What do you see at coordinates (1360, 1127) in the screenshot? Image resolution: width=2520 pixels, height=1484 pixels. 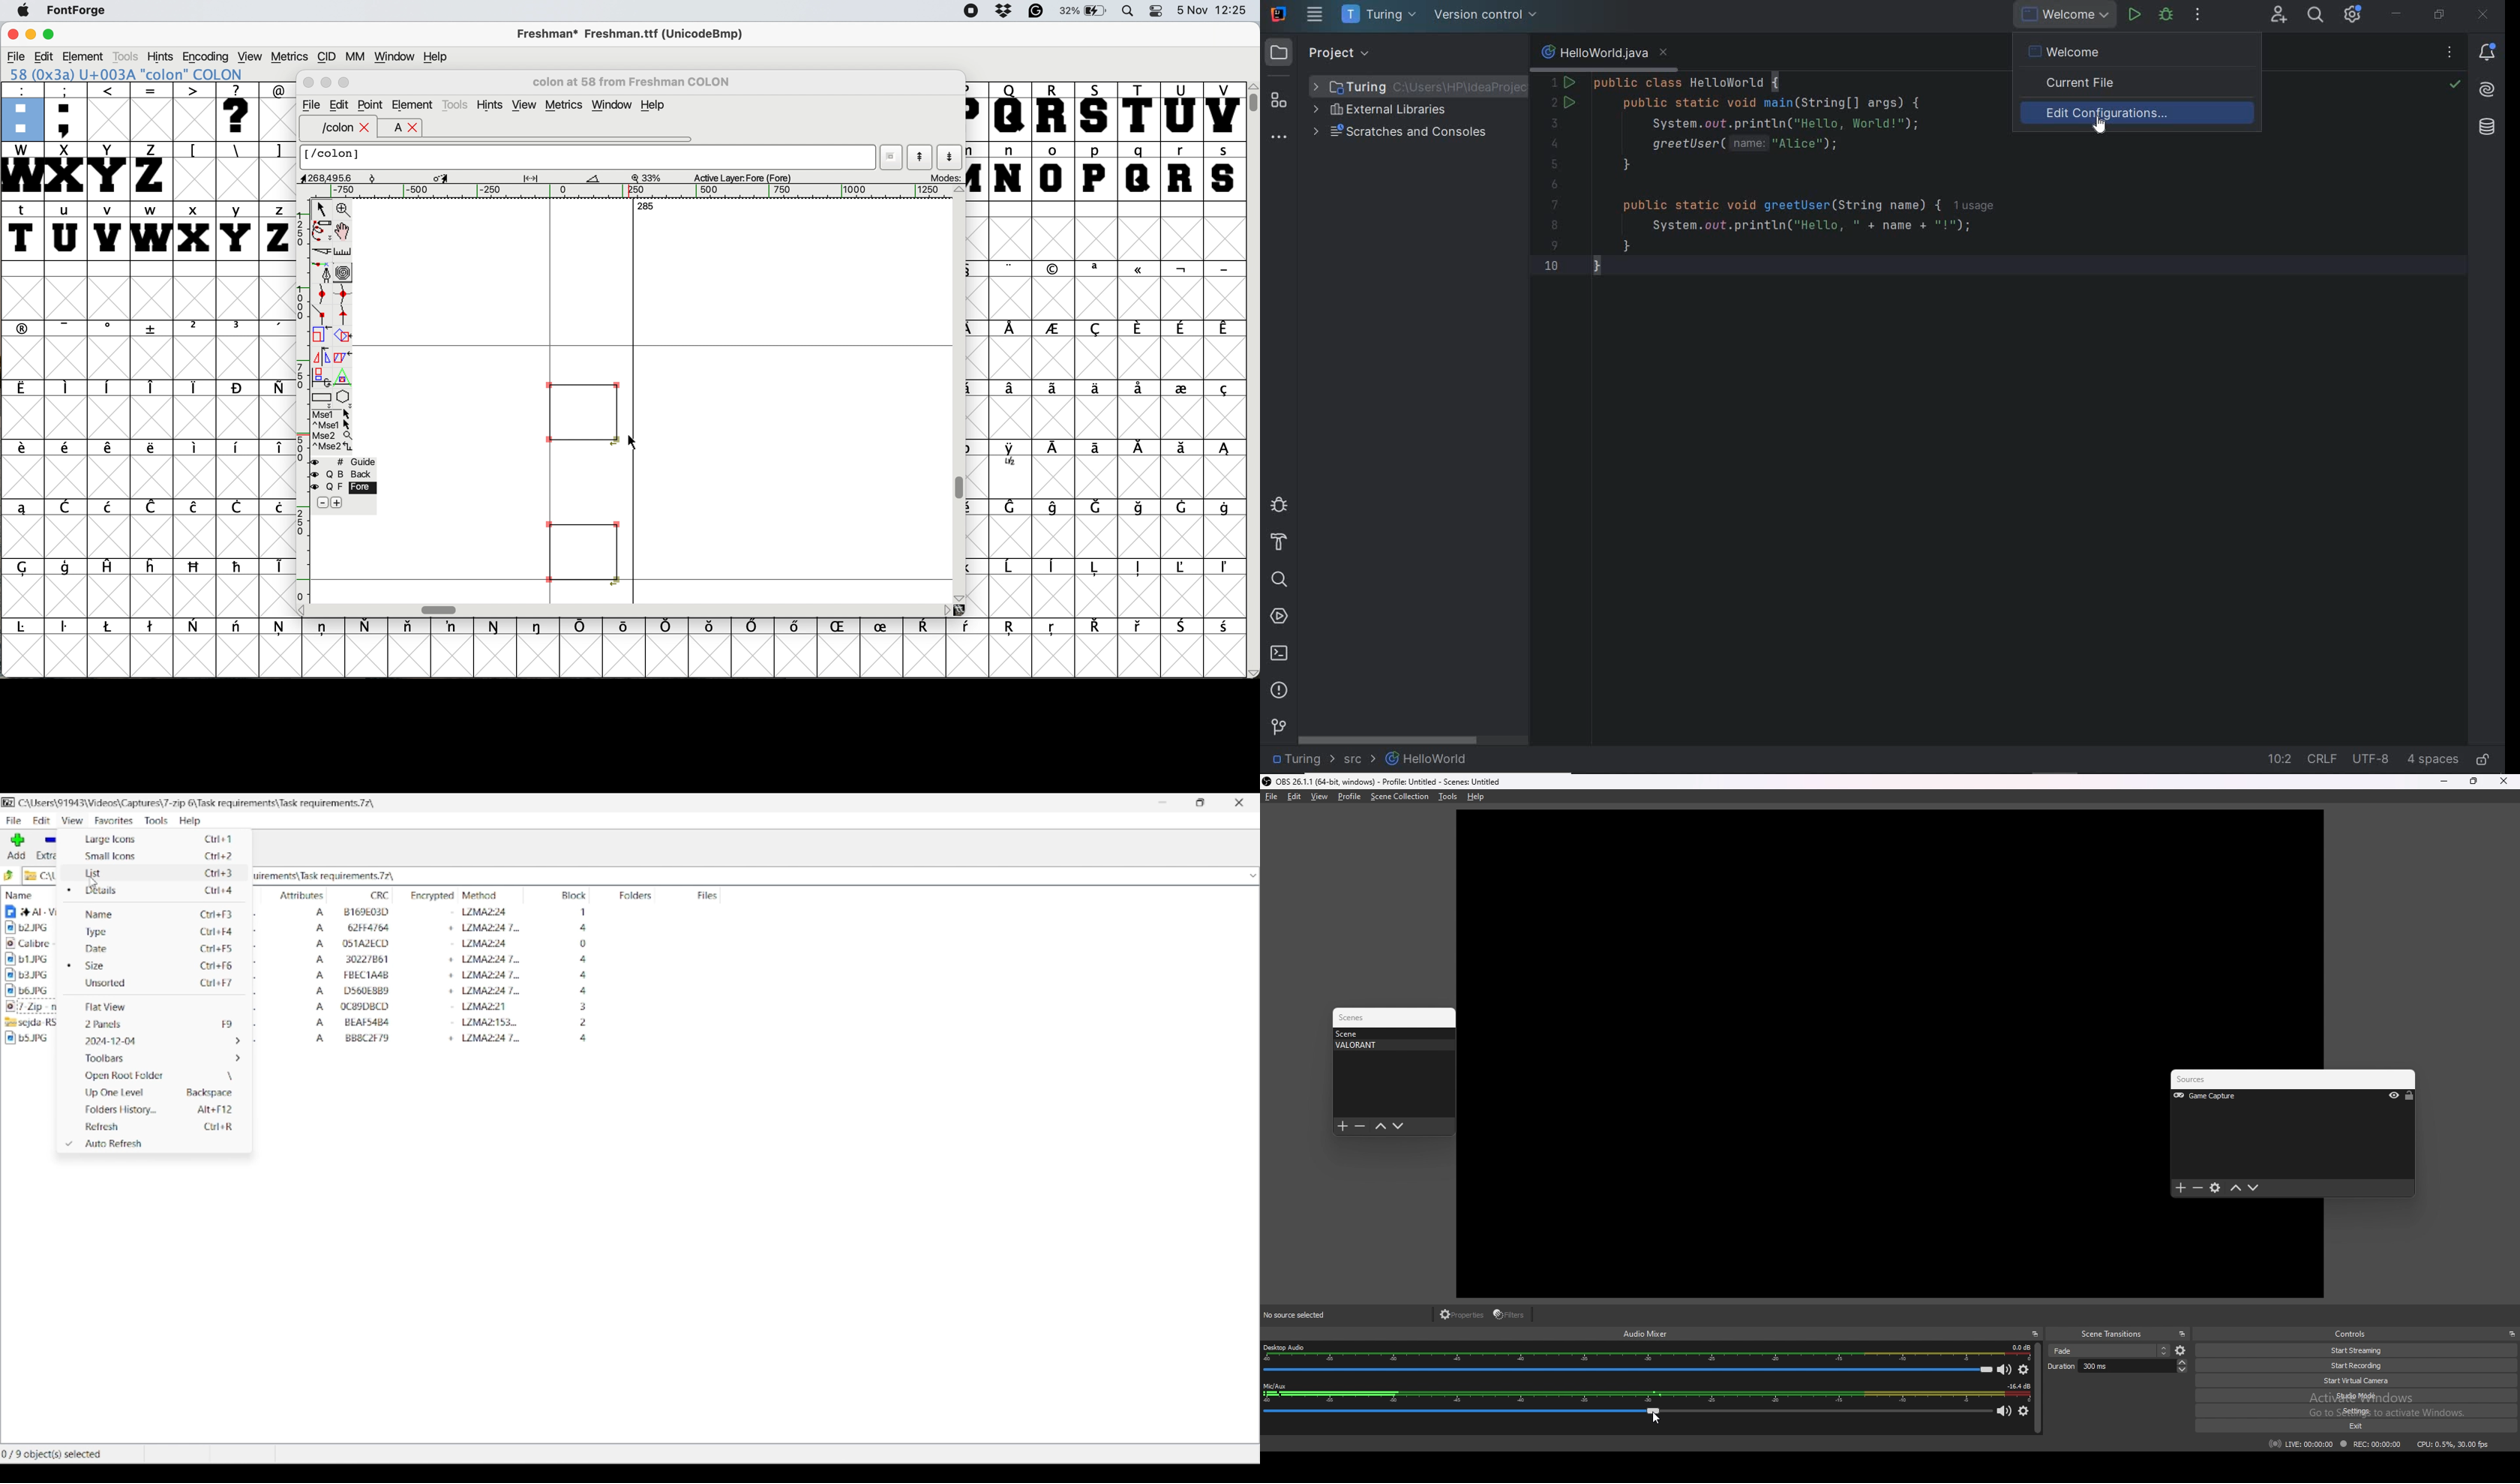 I see `remove` at bounding box center [1360, 1127].